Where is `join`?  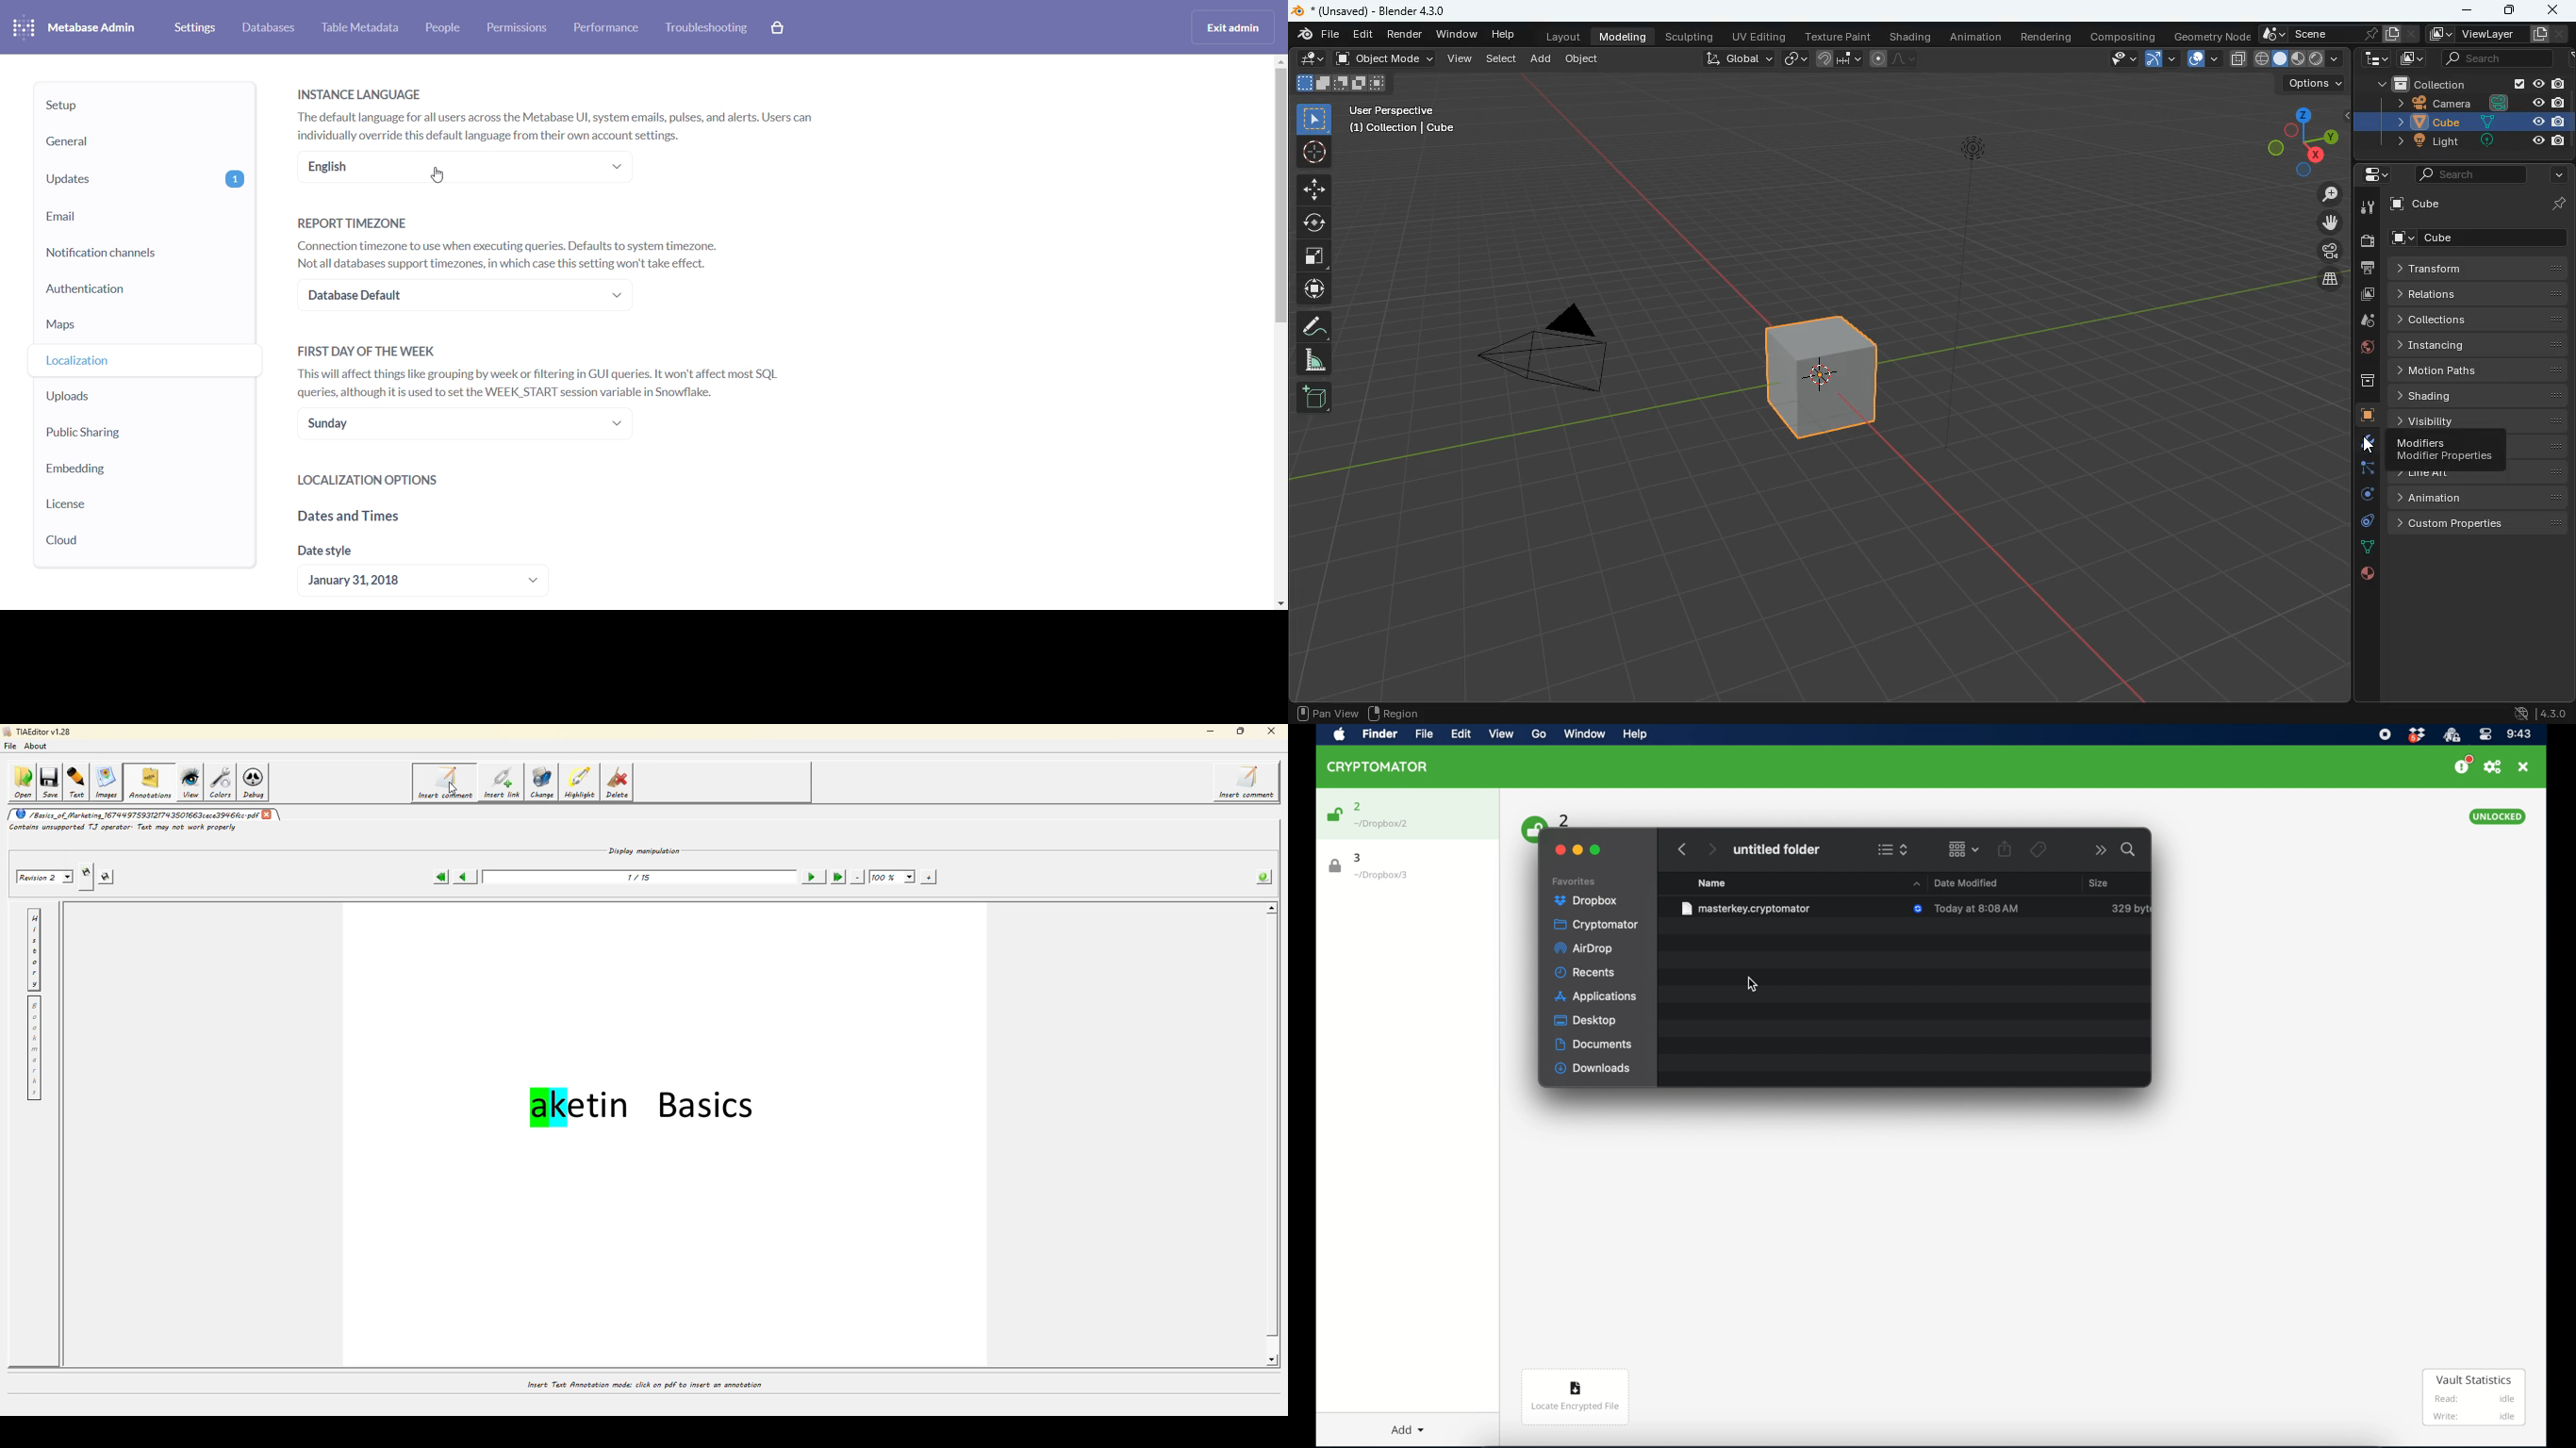
join is located at coordinates (1840, 58).